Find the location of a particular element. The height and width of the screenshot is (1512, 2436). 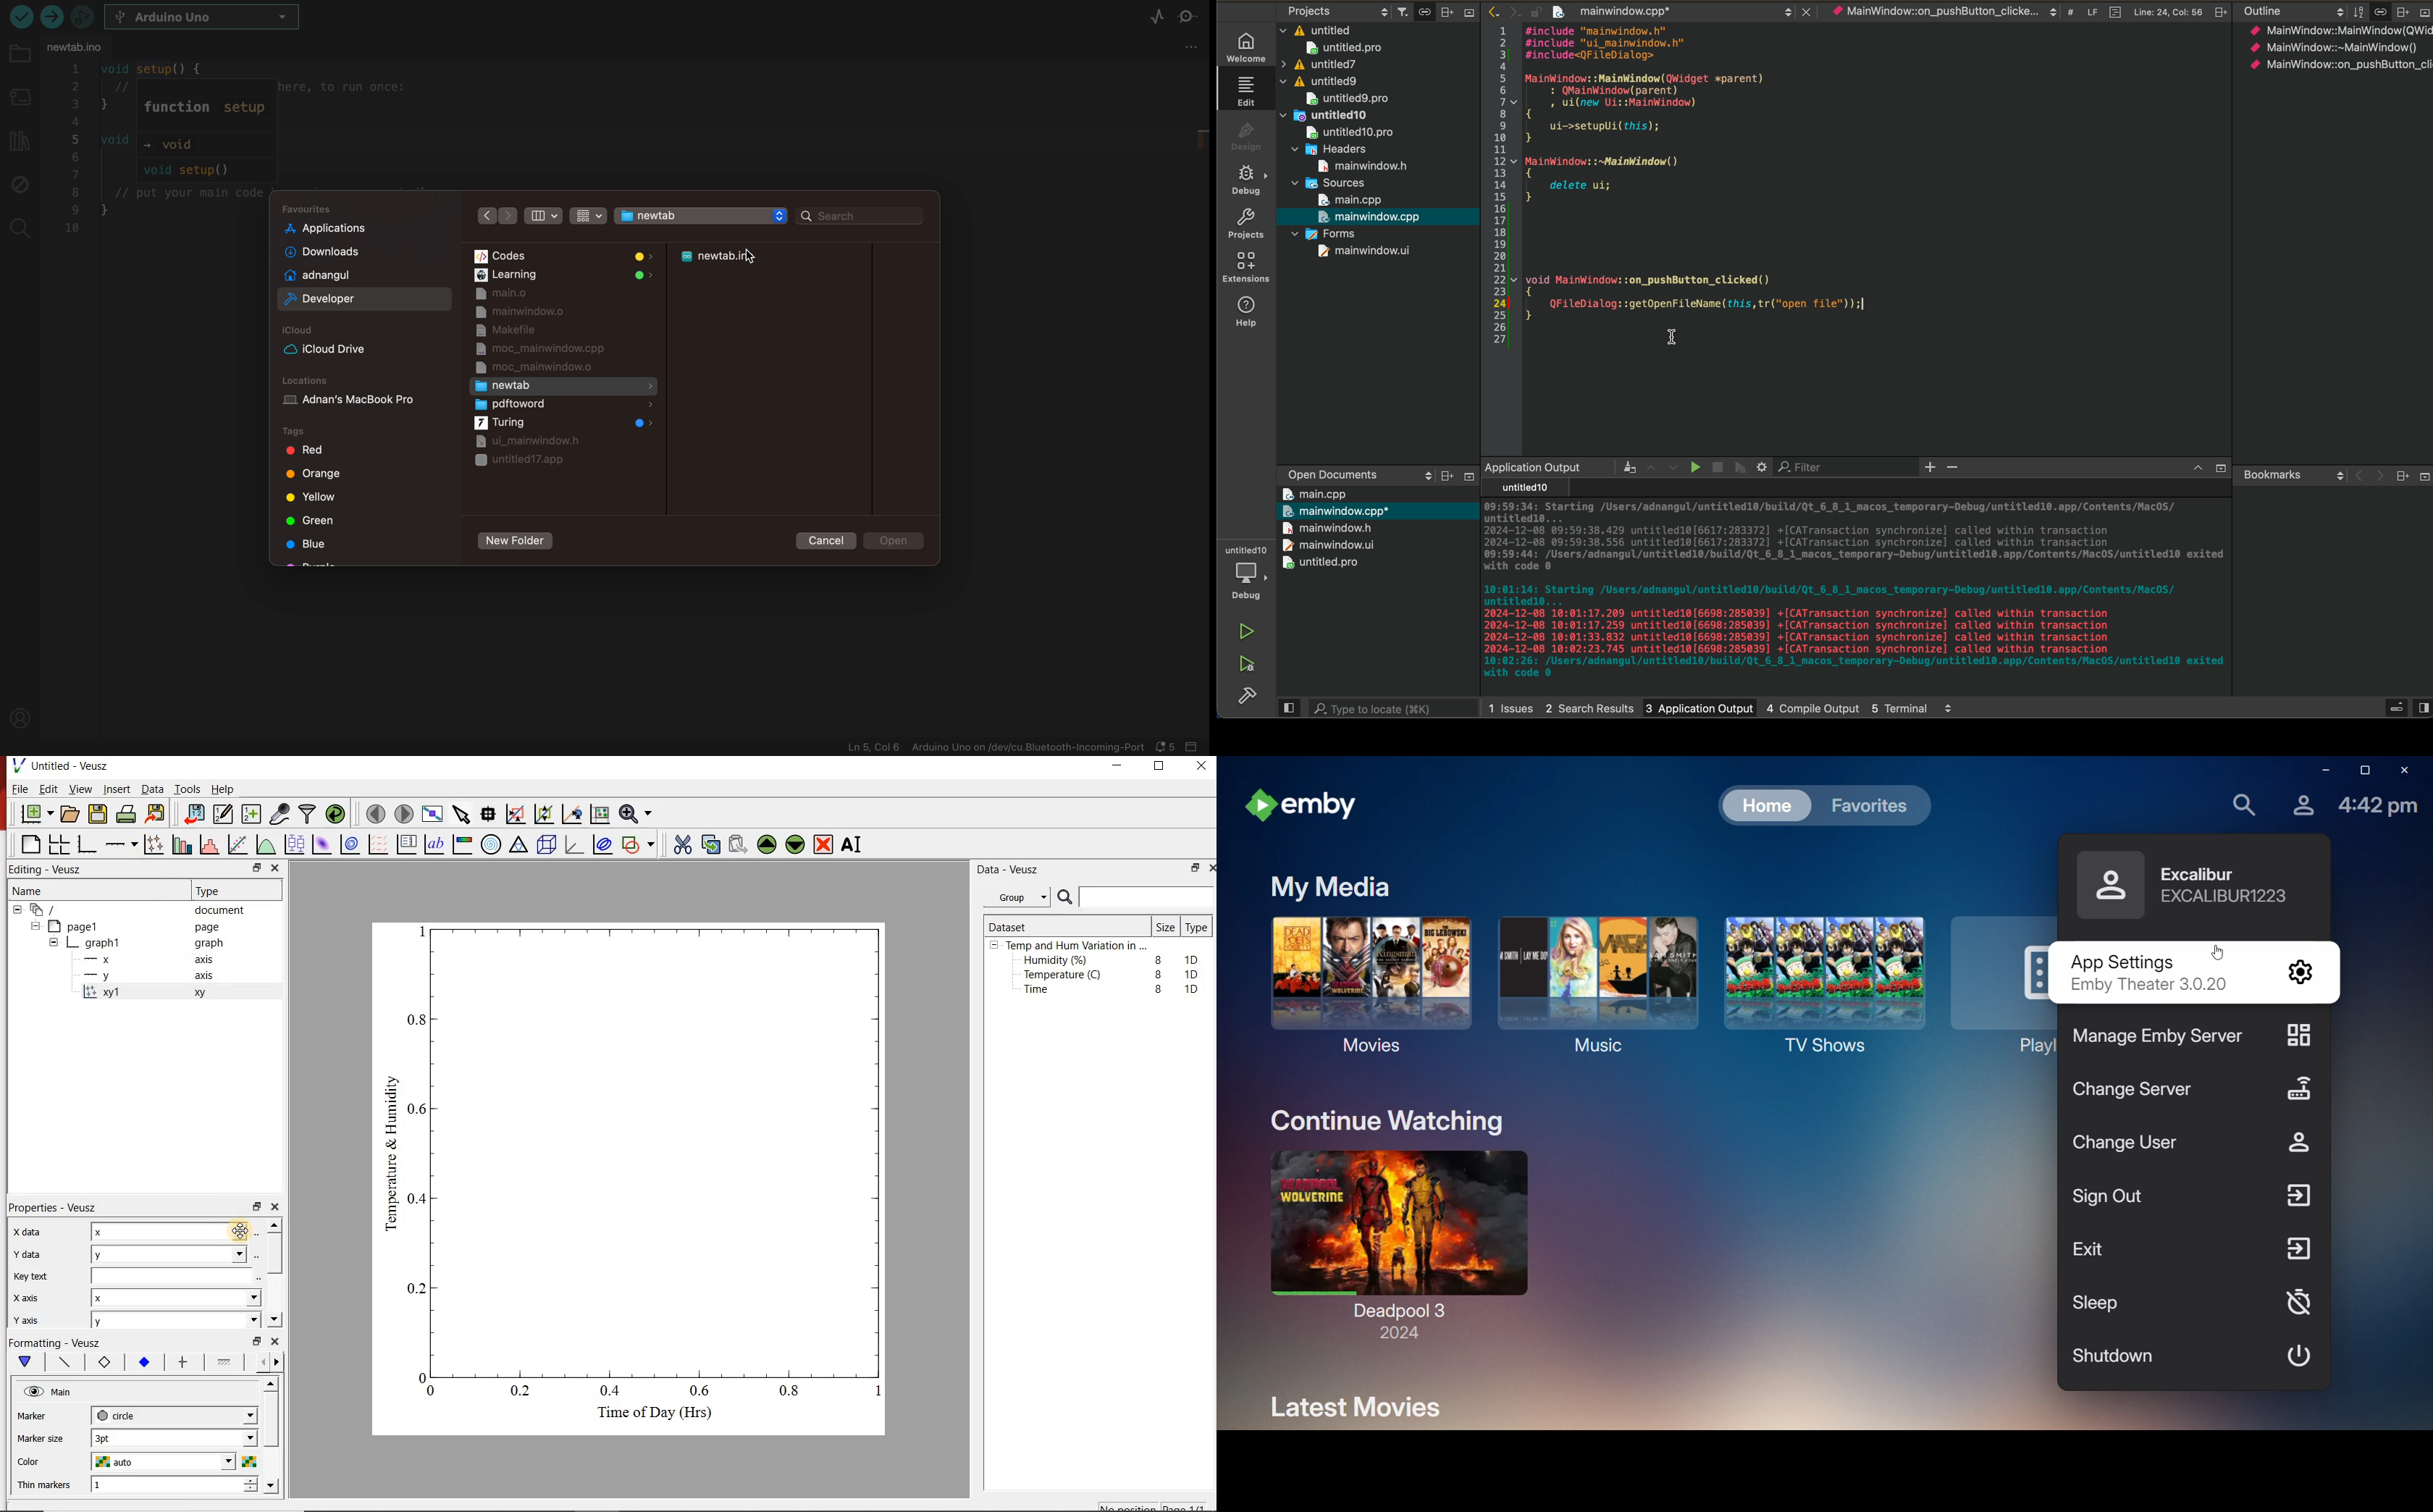

0.2 is located at coordinates (414, 1288).